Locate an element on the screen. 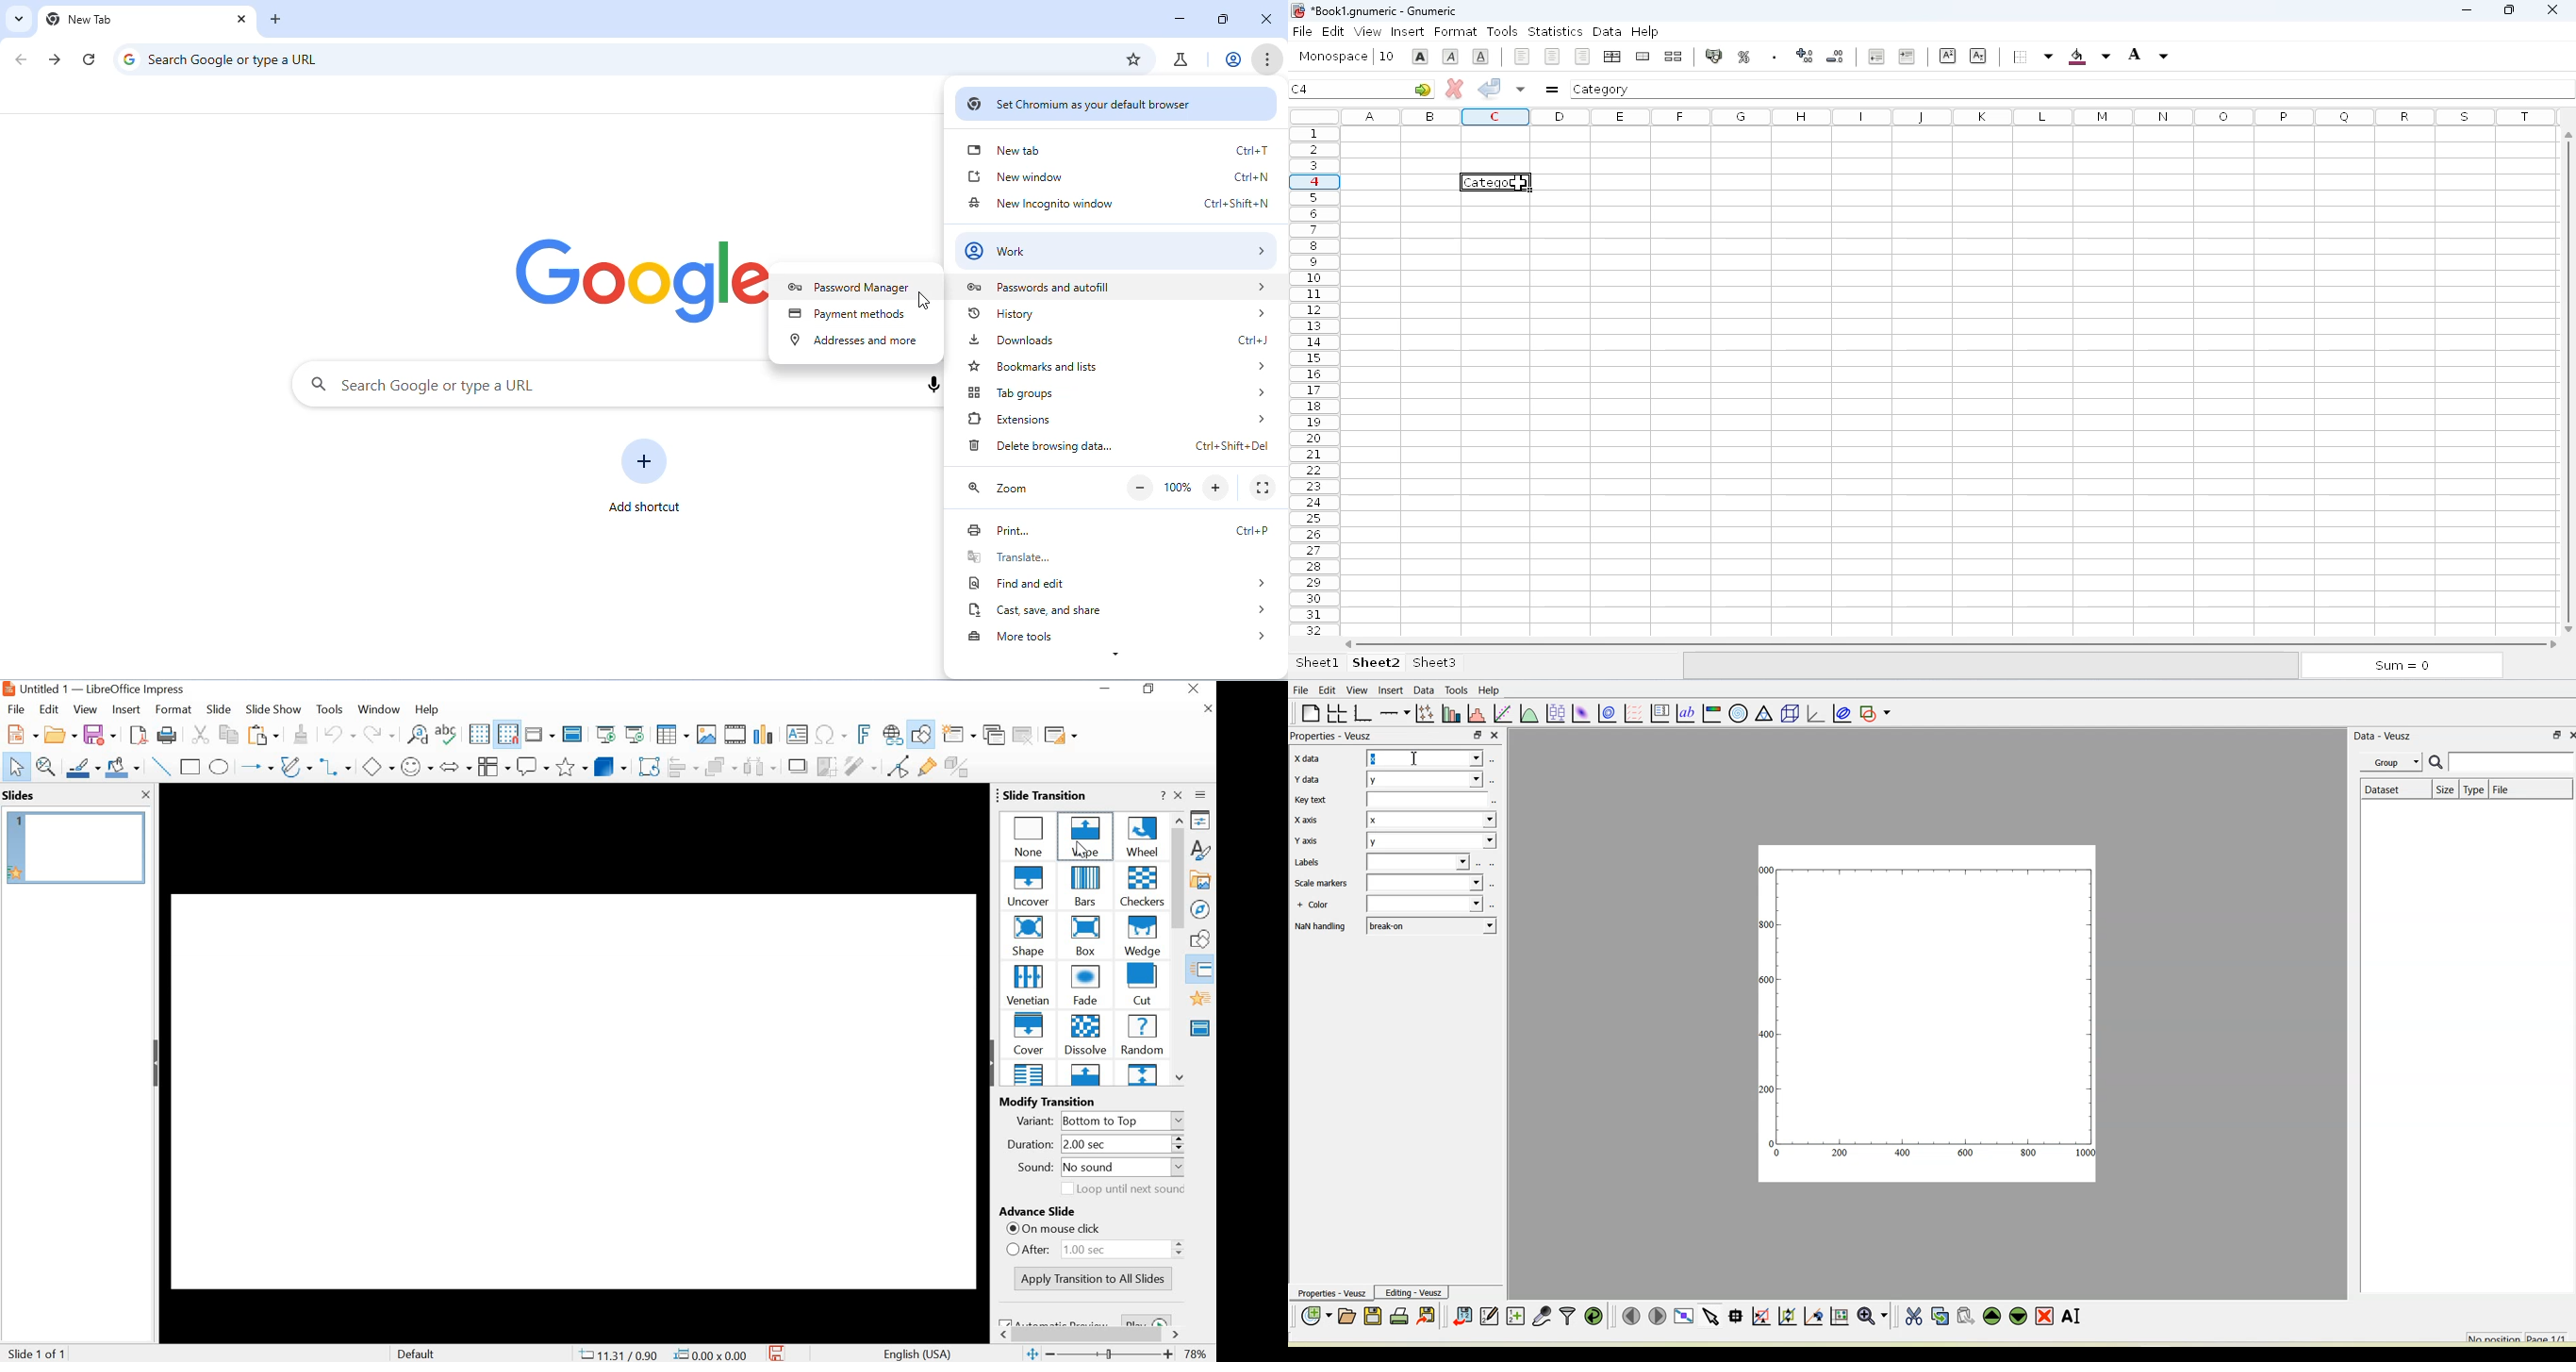 This screenshot has width=2576, height=1372. CHECKERS is located at coordinates (1143, 888).